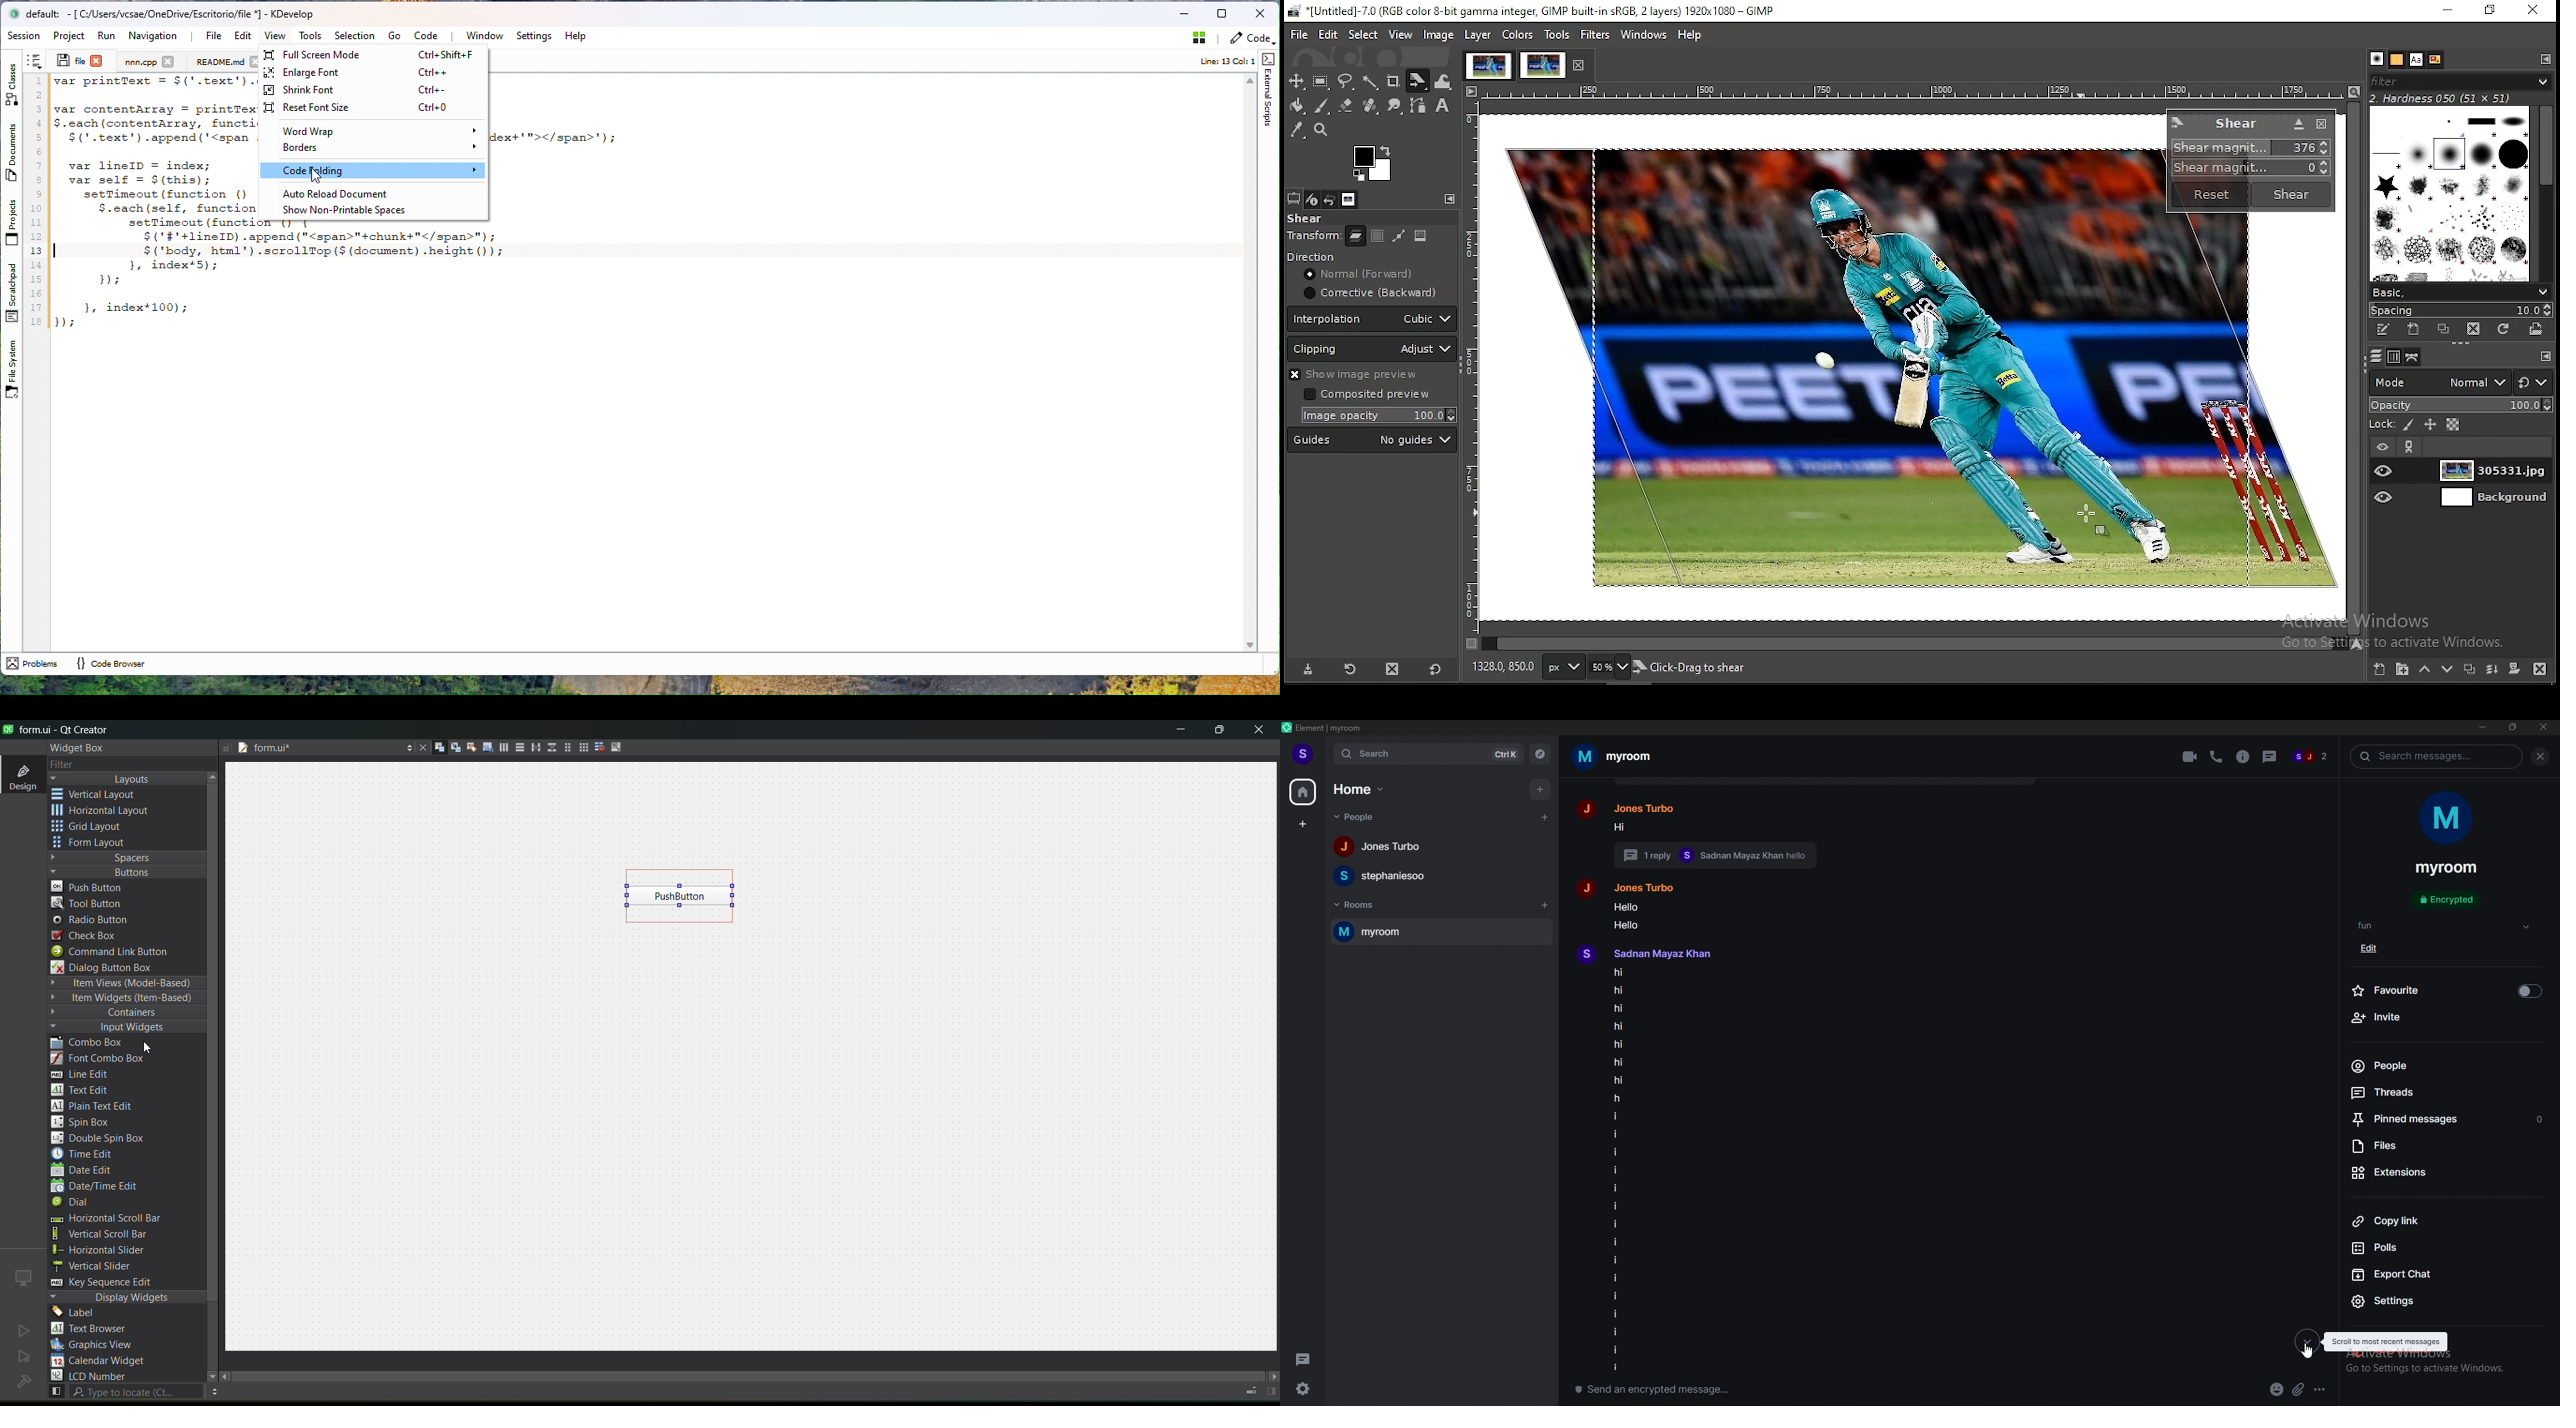 Image resolution: width=2576 pixels, height=1428 pixels. What do you see at coordinates (1376, 416) in the screenshot?
I see `image opacity` at bounding box center [1376, 416].